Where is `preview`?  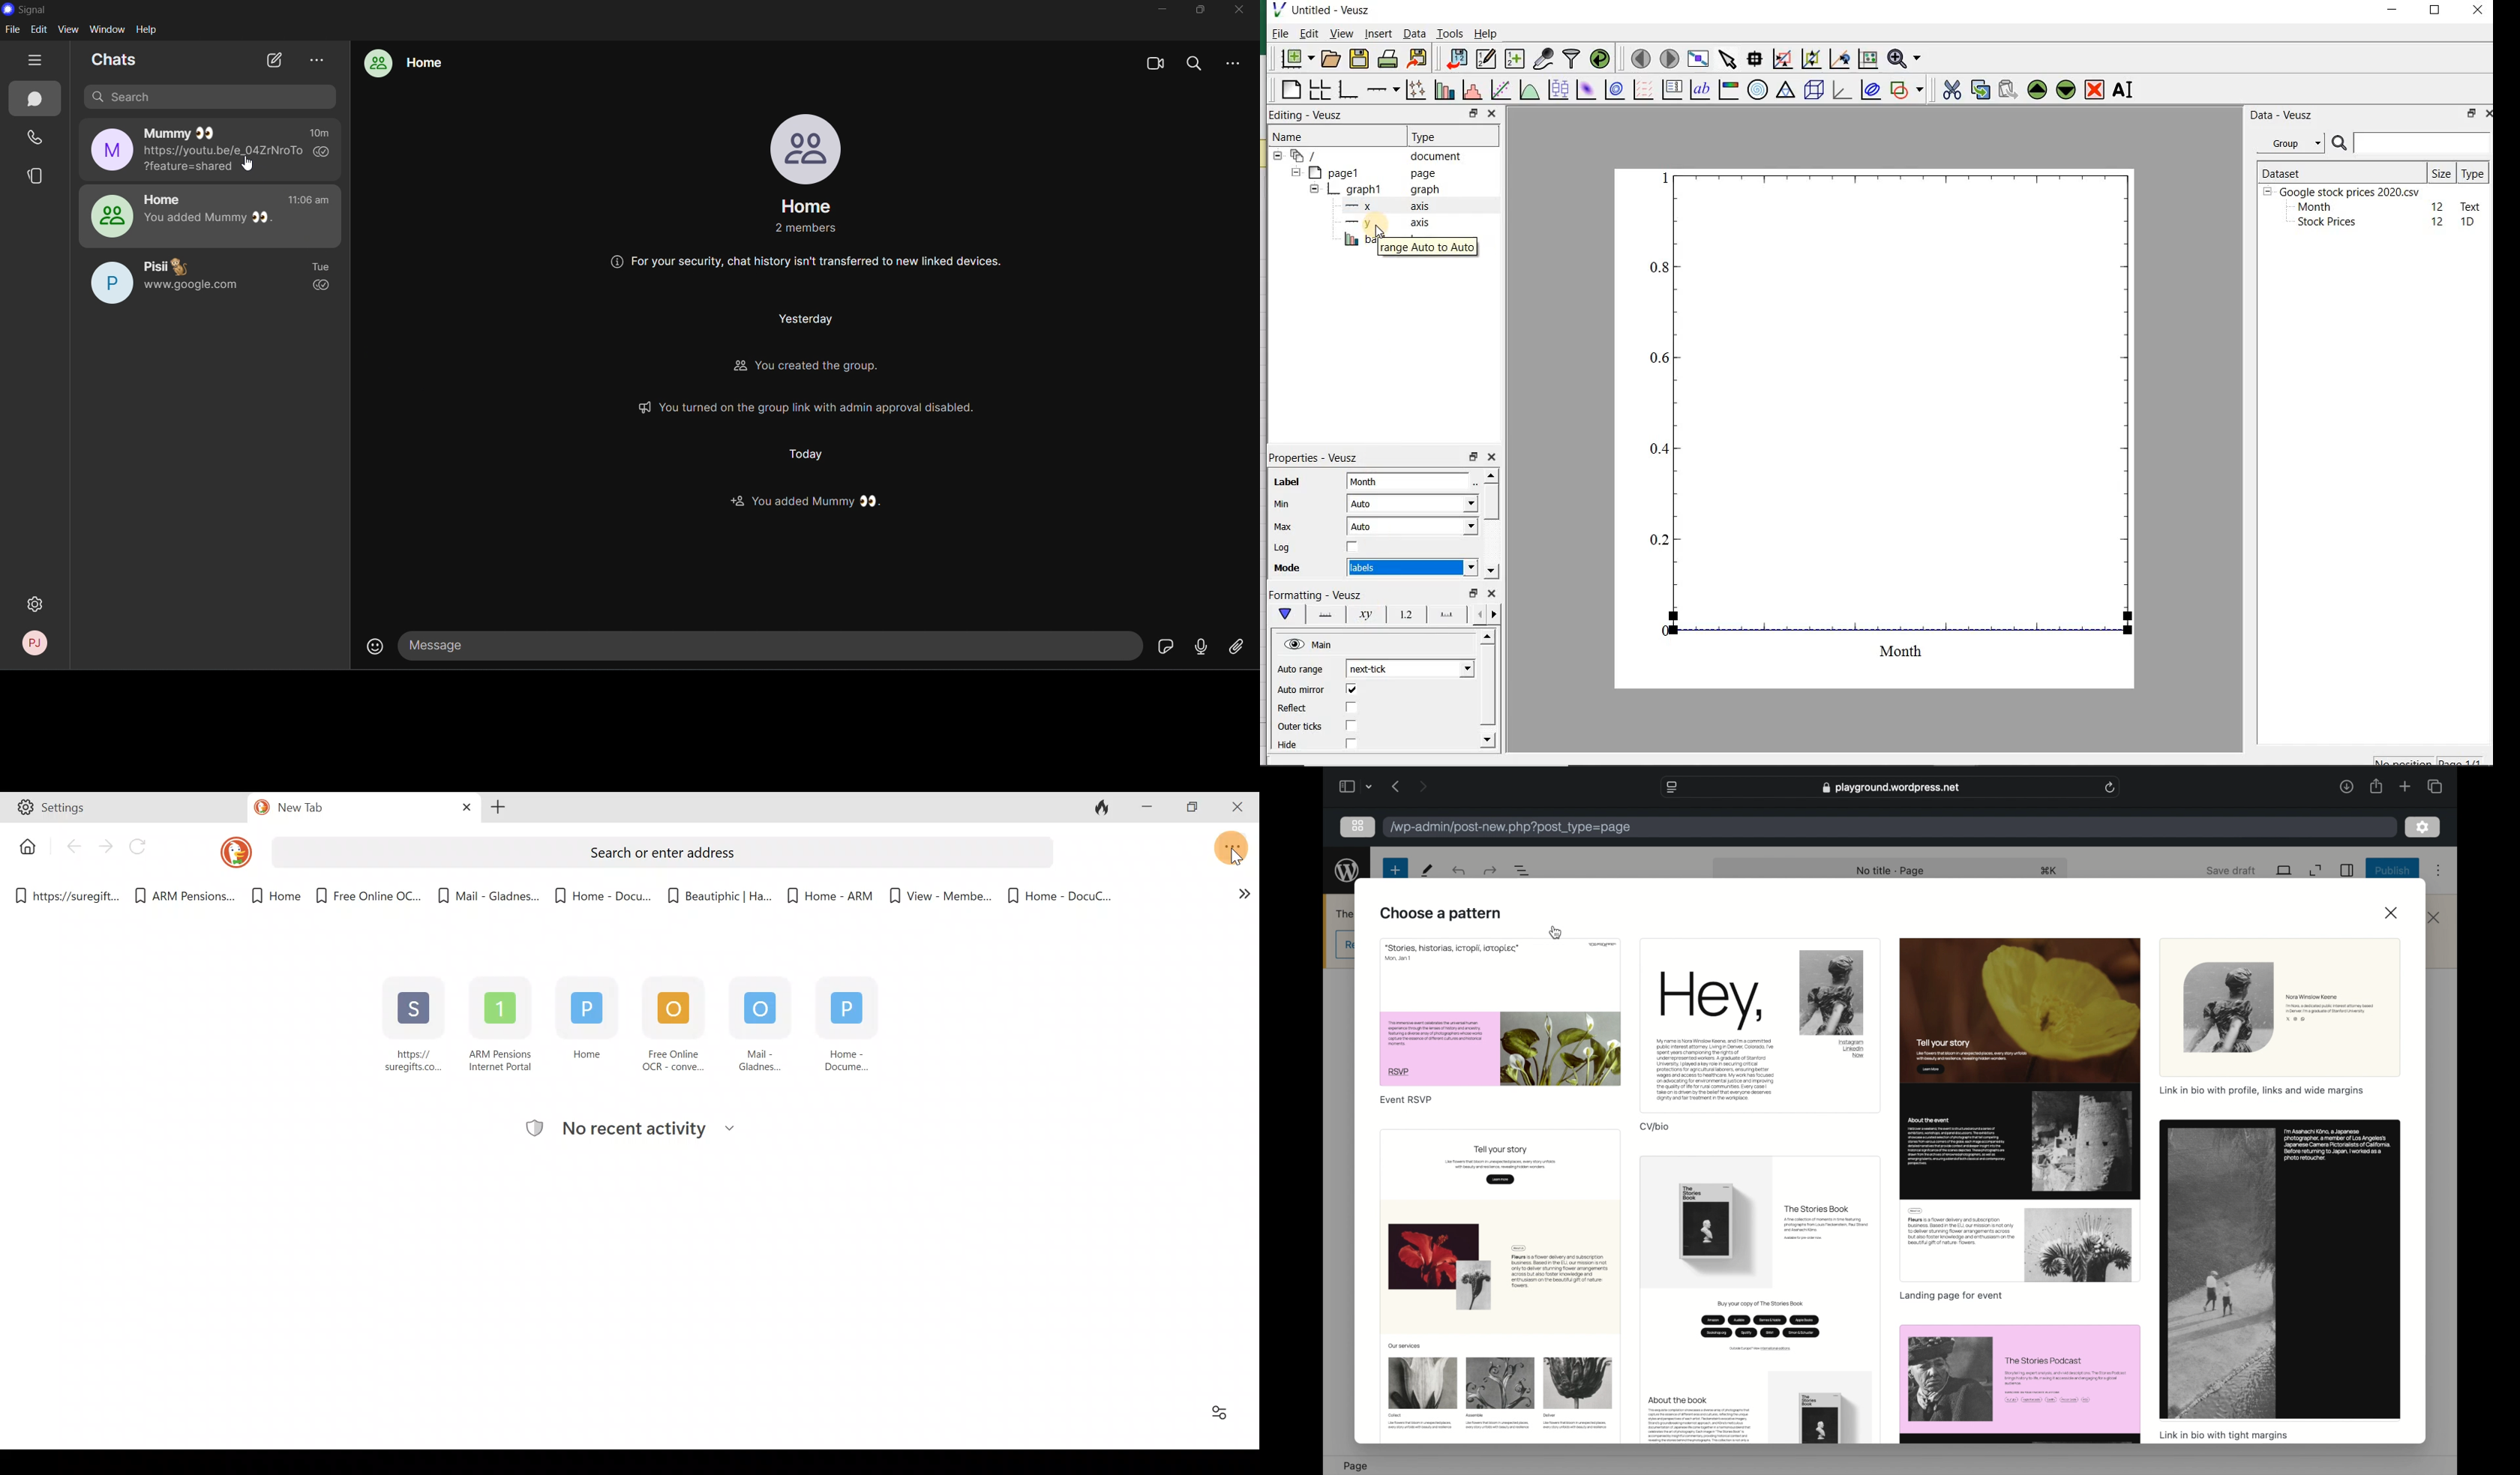
preview is located at coordinates (1761, 1026).